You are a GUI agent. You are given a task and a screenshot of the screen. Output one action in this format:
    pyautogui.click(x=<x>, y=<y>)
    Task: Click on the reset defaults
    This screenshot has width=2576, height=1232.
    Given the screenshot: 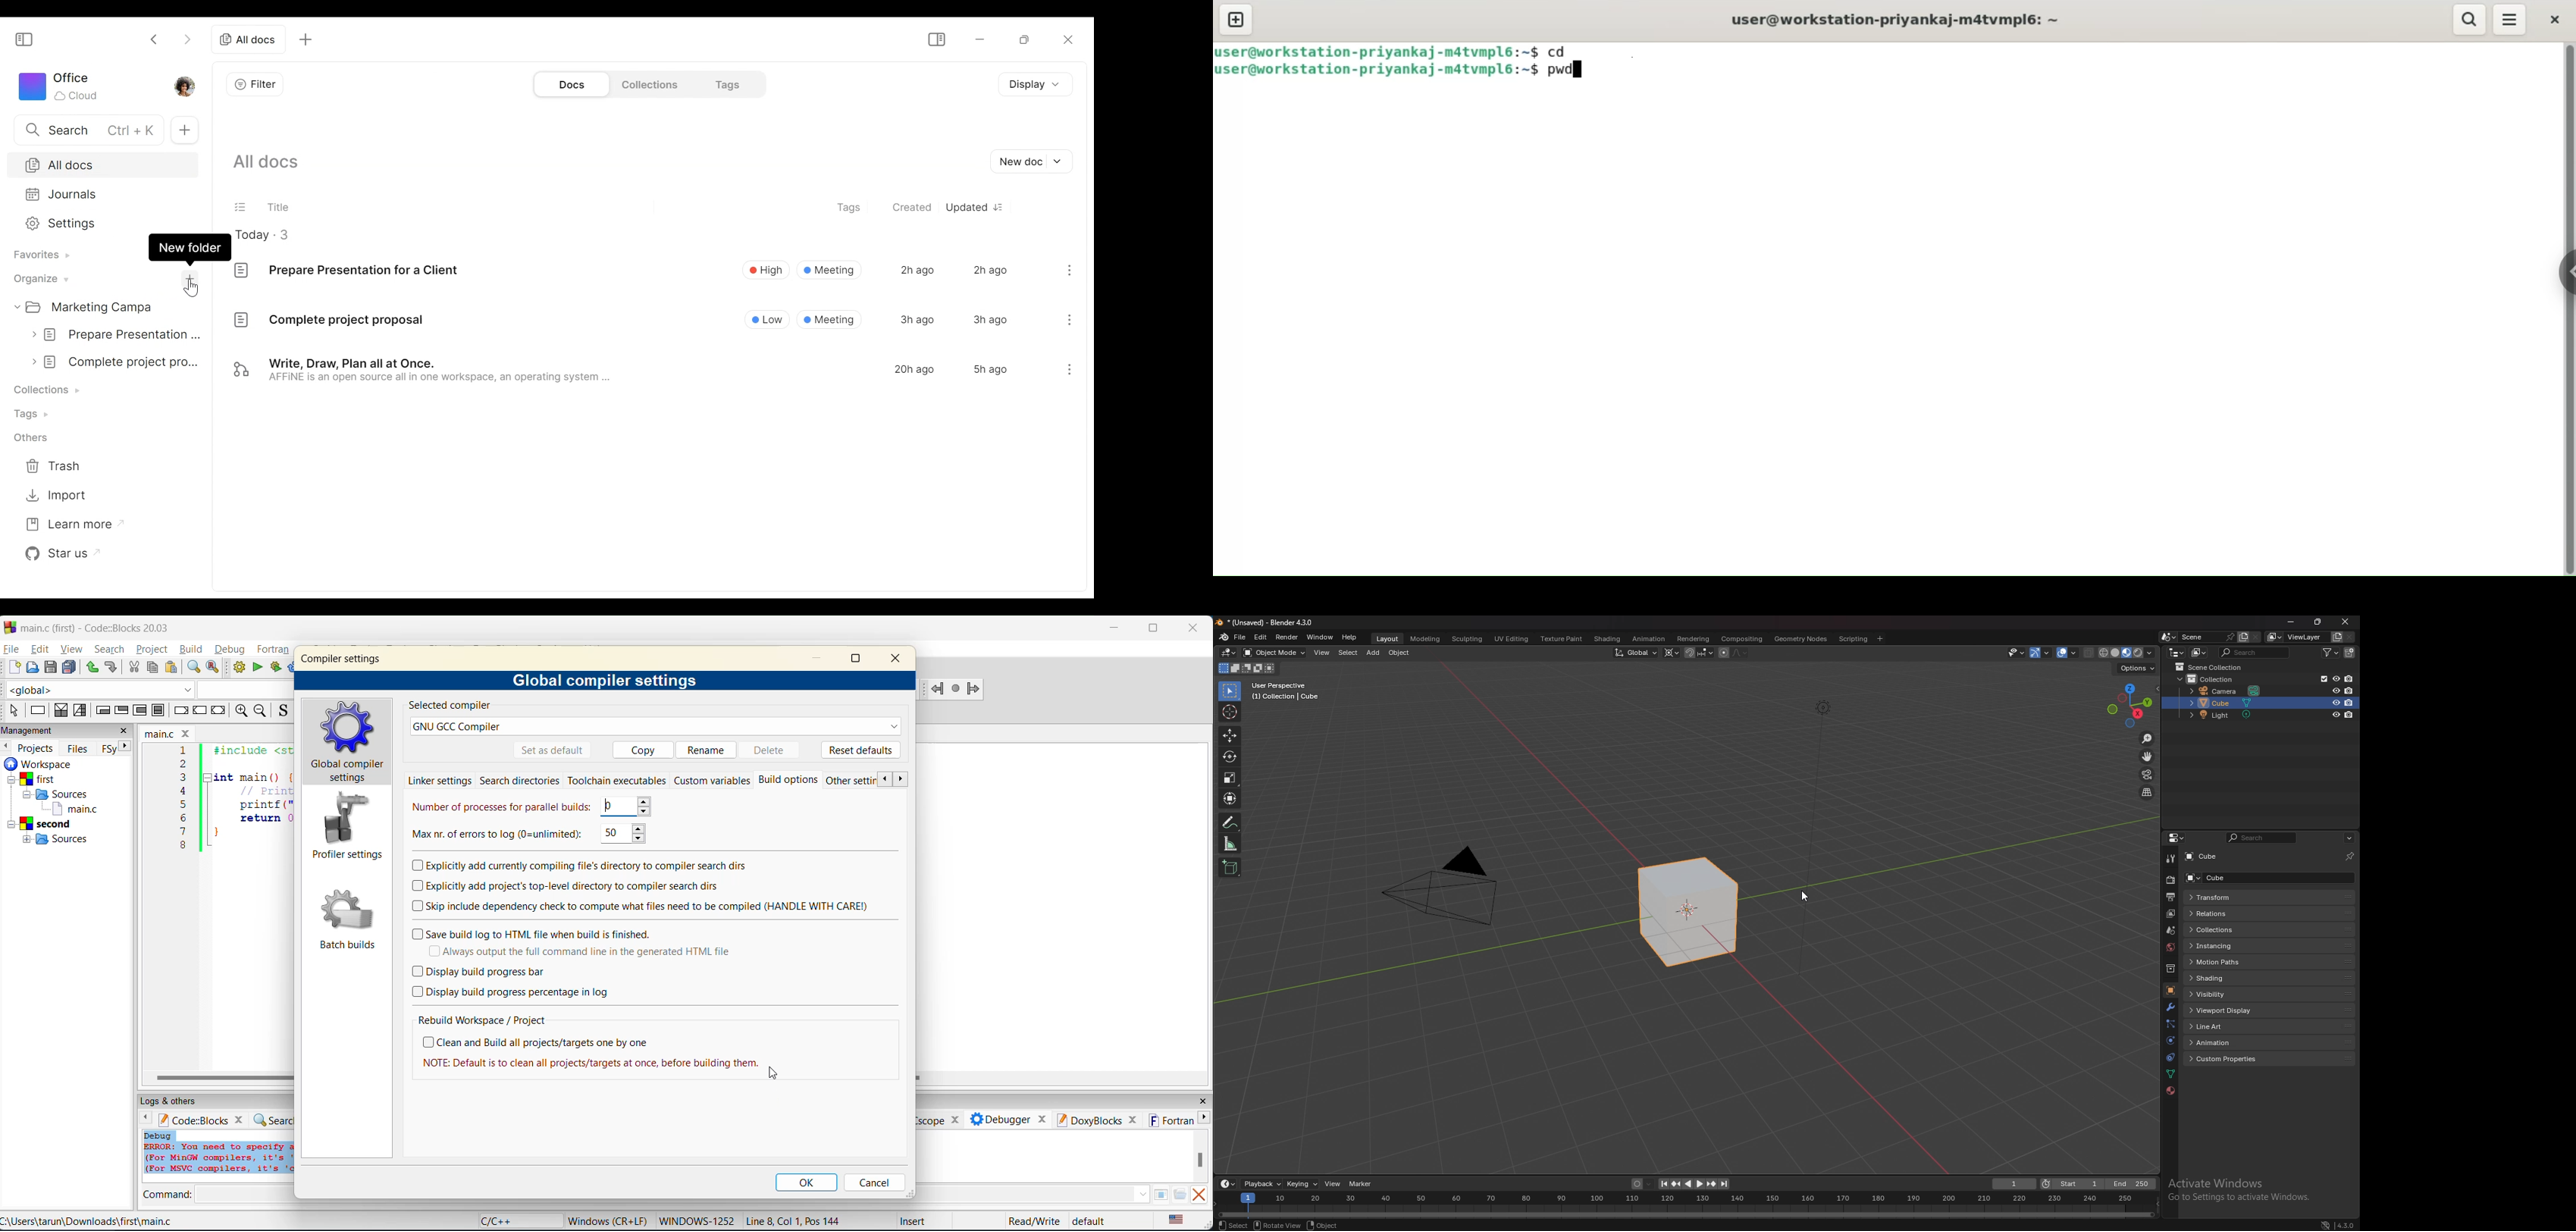 What is the action you would take?
    pyautogui.click(x=861, y=749)
    